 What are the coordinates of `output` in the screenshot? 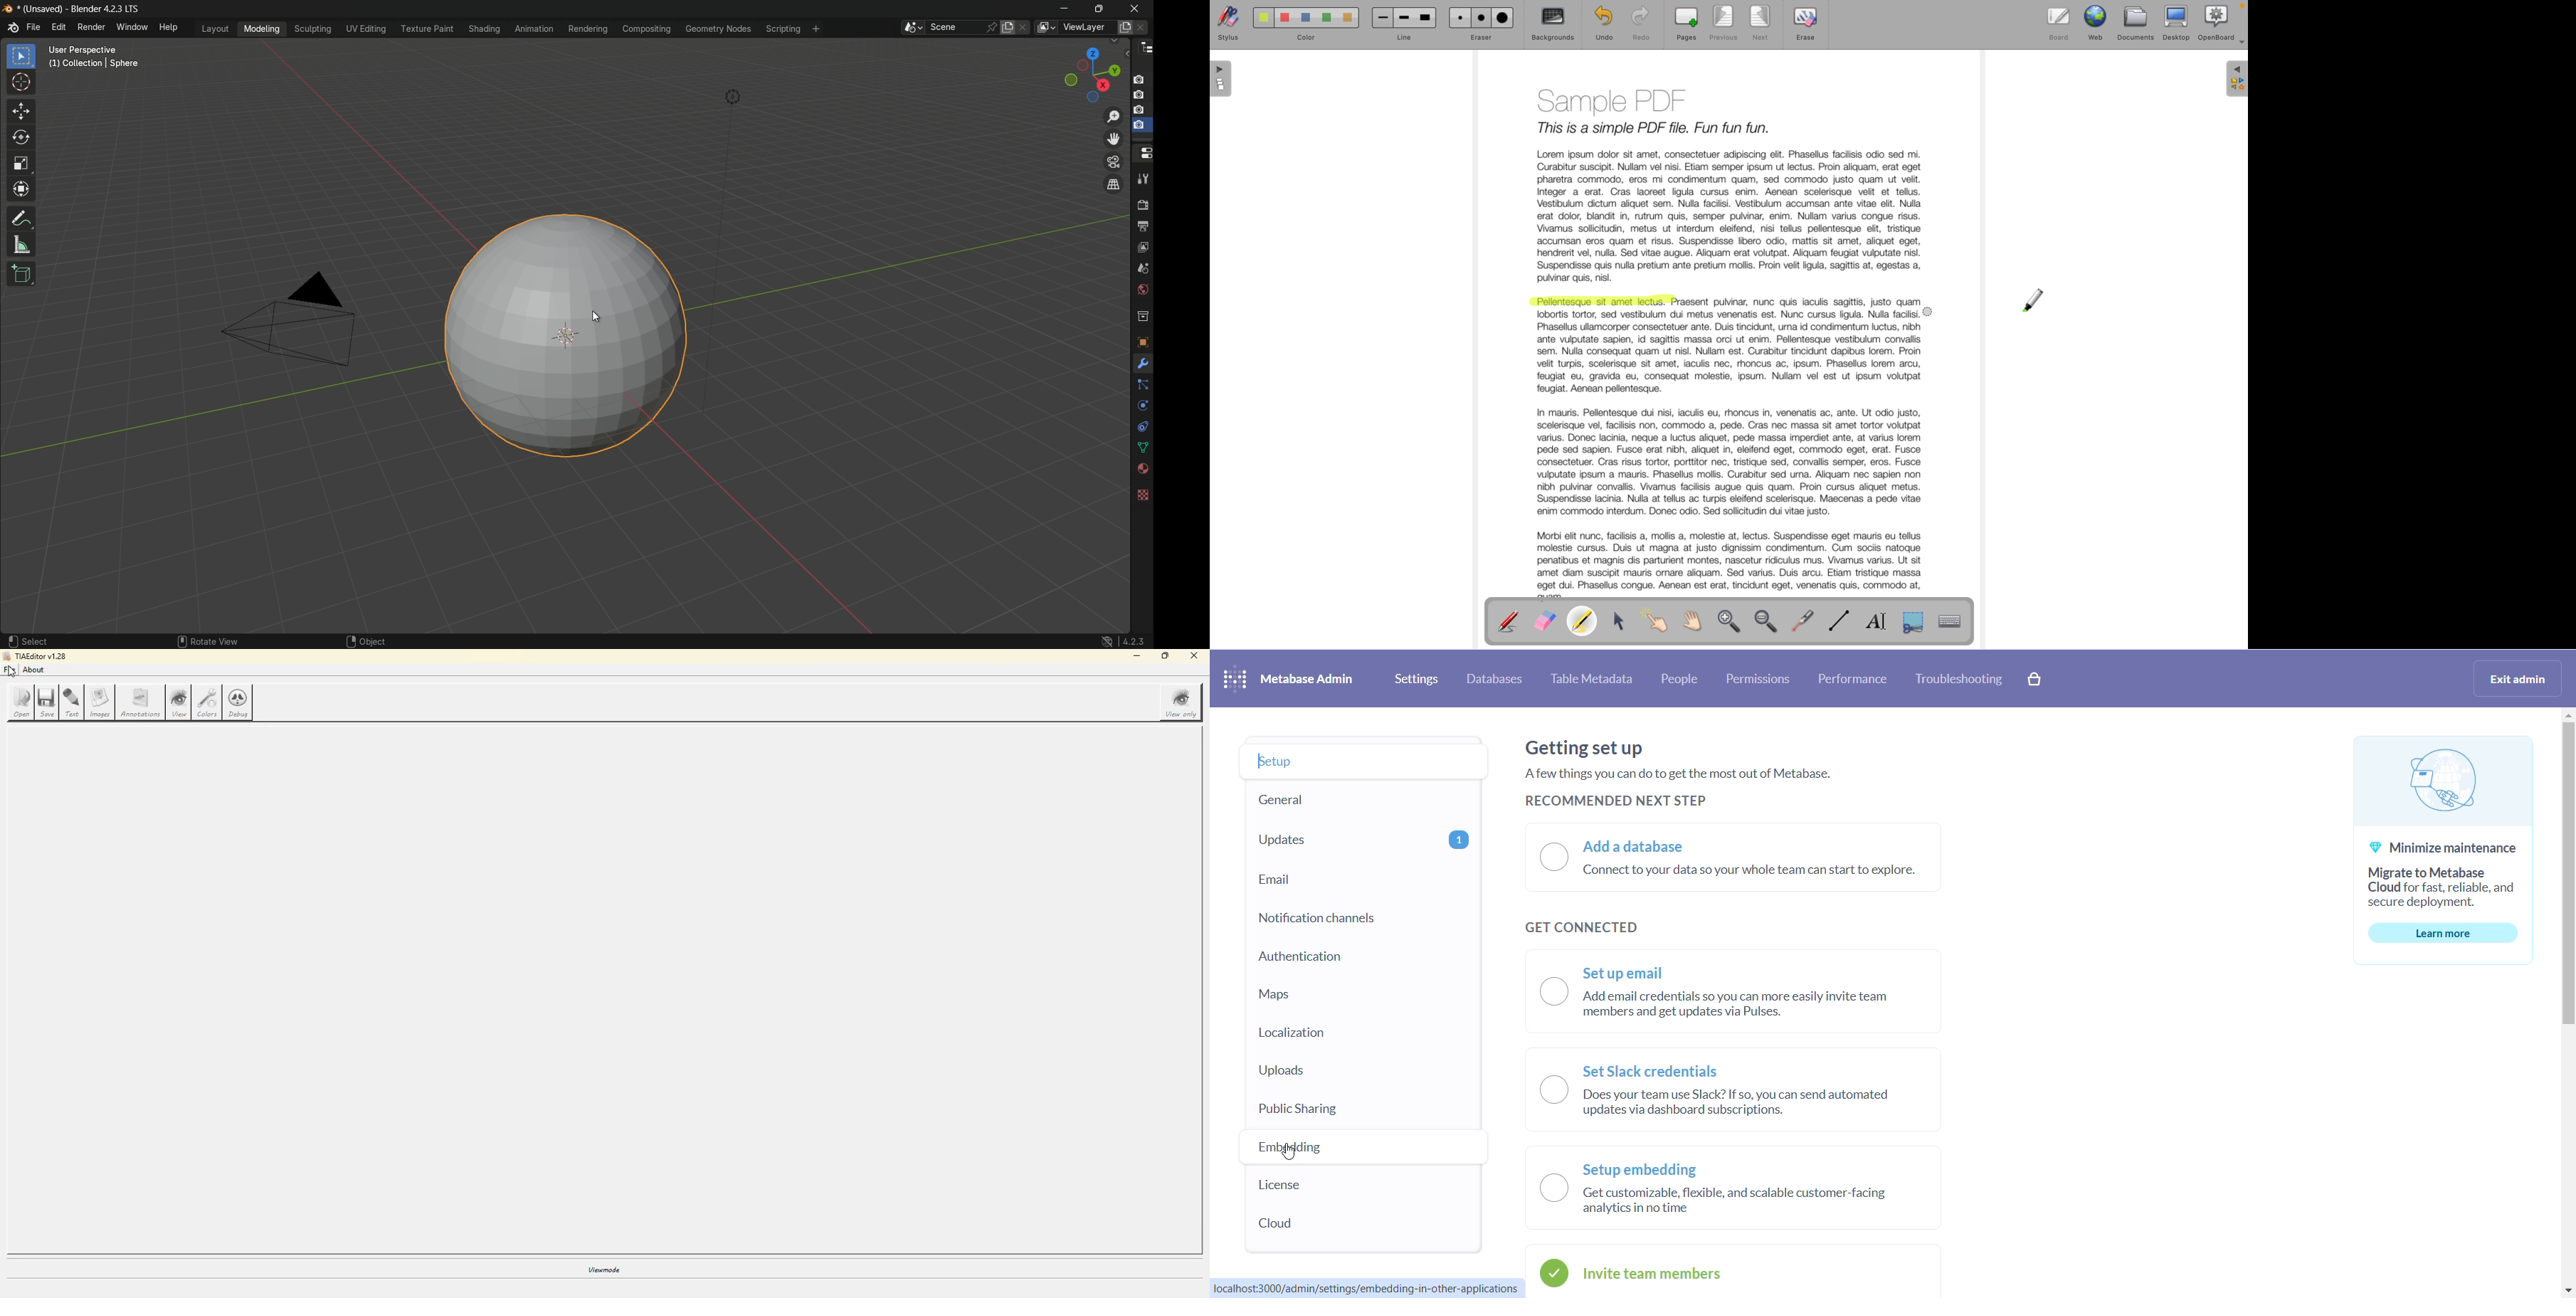 It's located at (1142, 227).